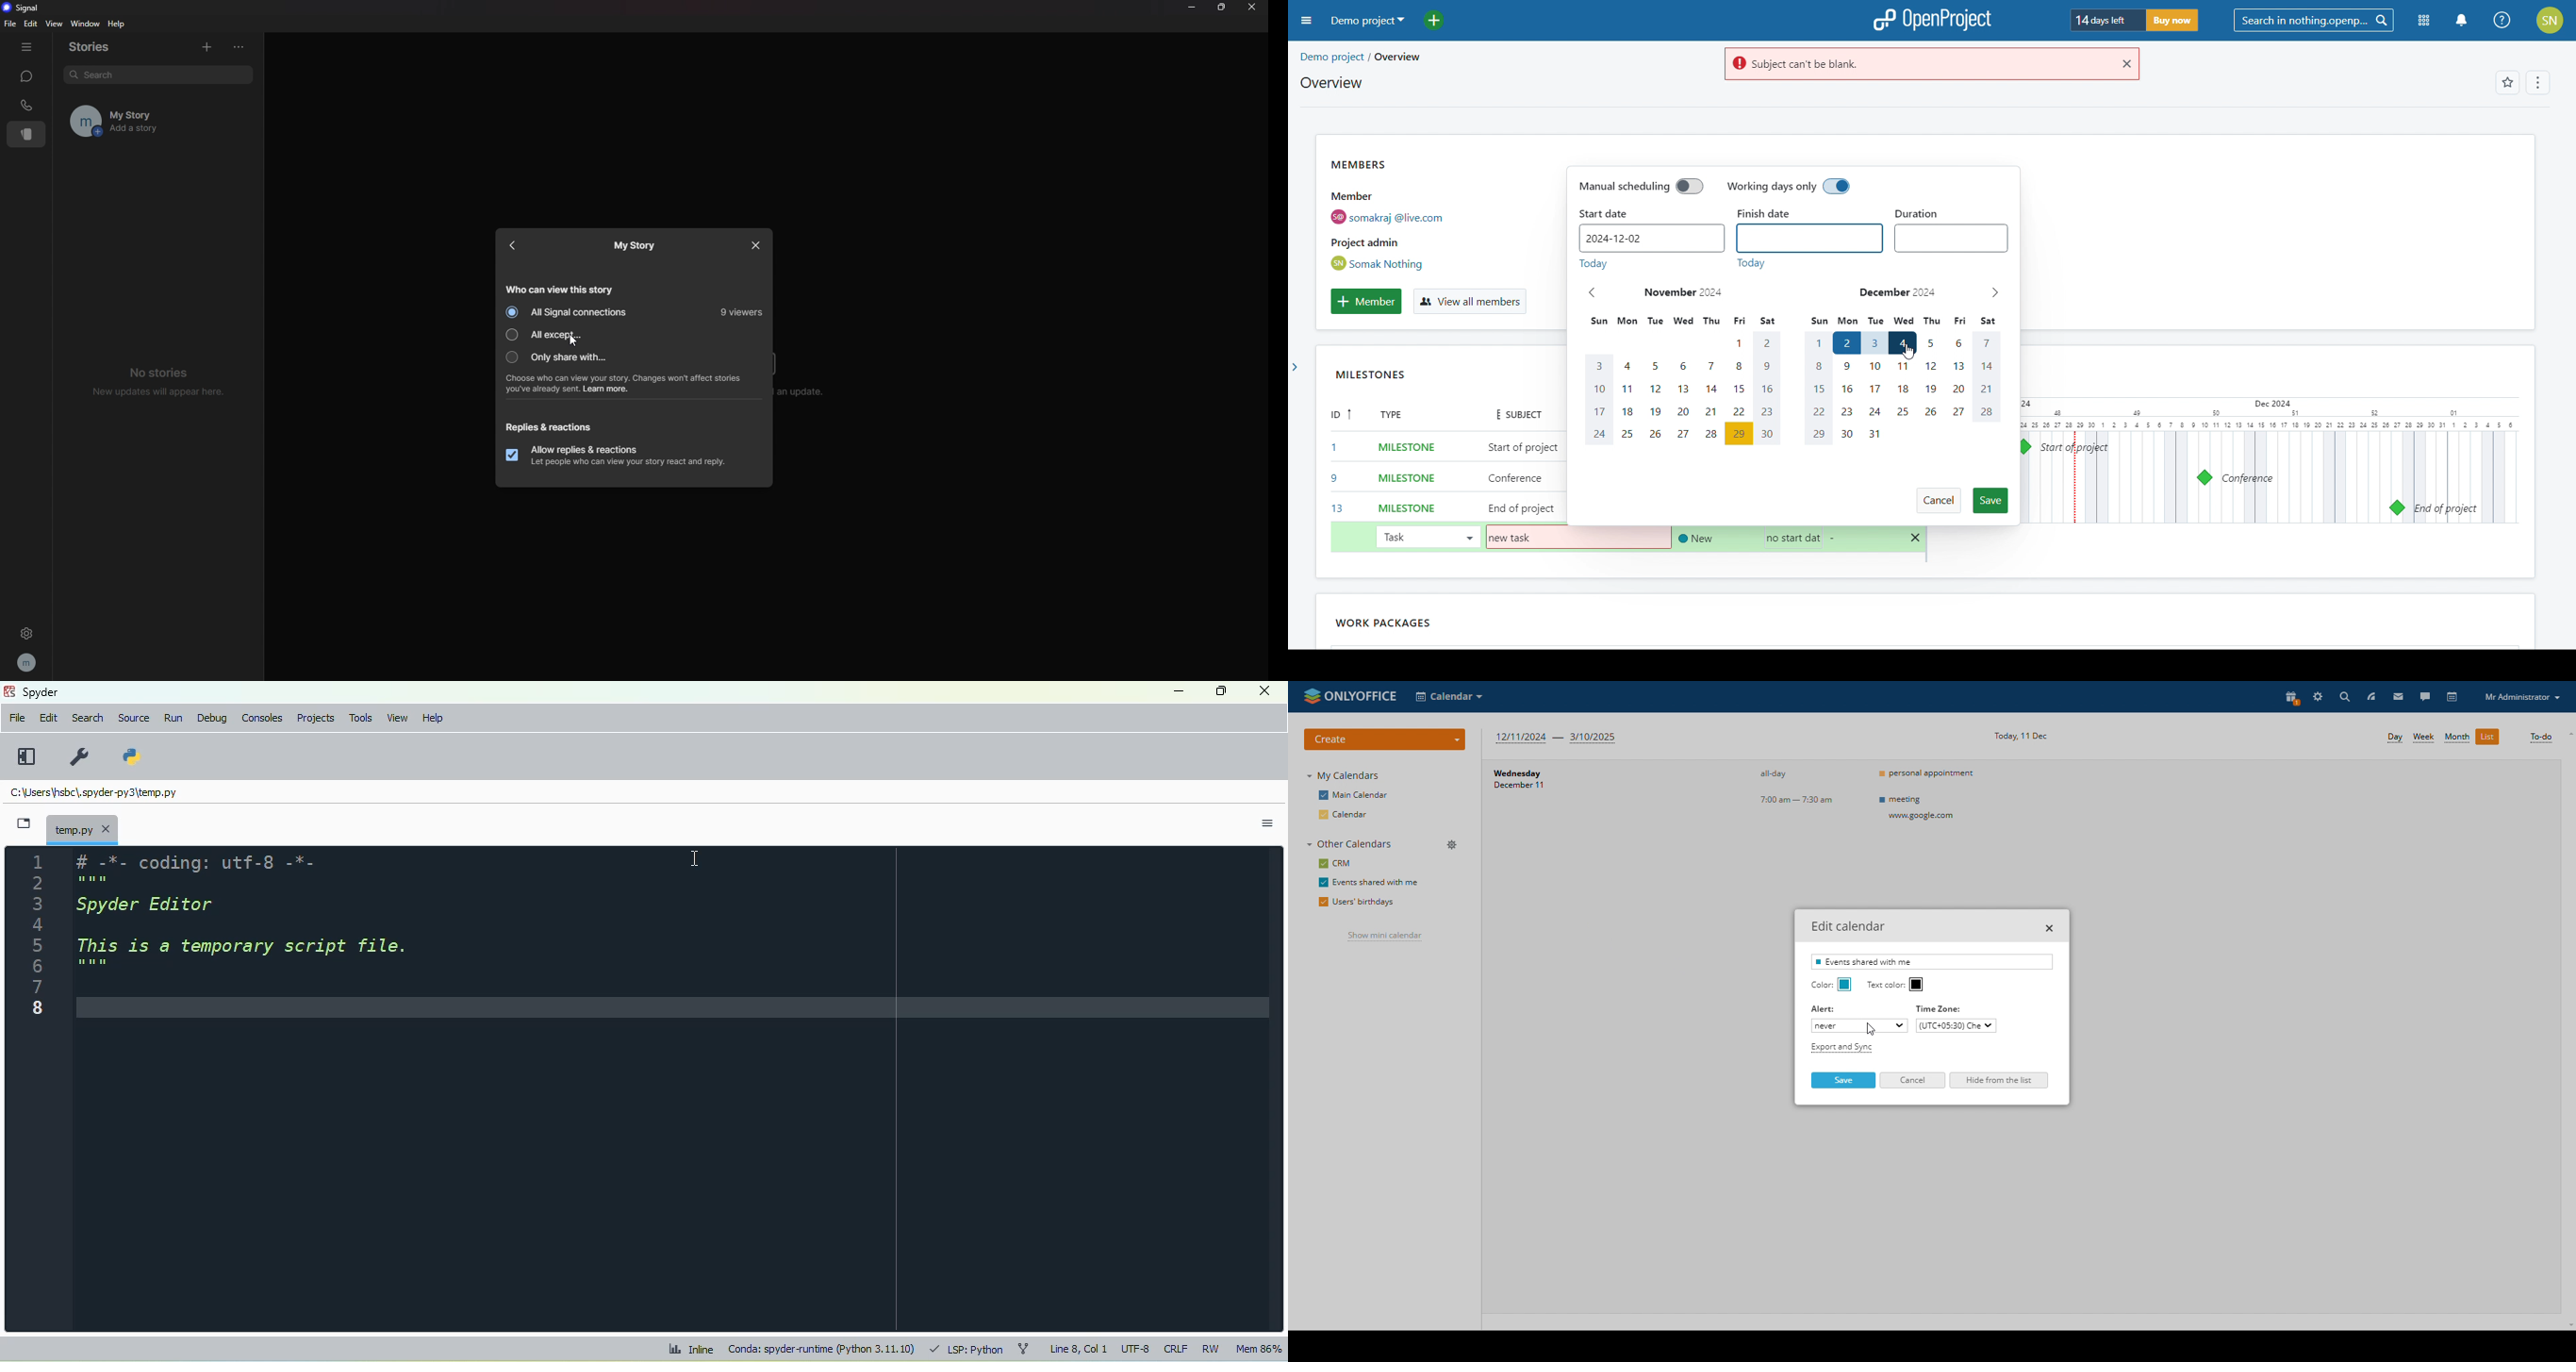  Describe the element at coordinates (1789, 187) in the screenshot. I see `working days only` at that location.